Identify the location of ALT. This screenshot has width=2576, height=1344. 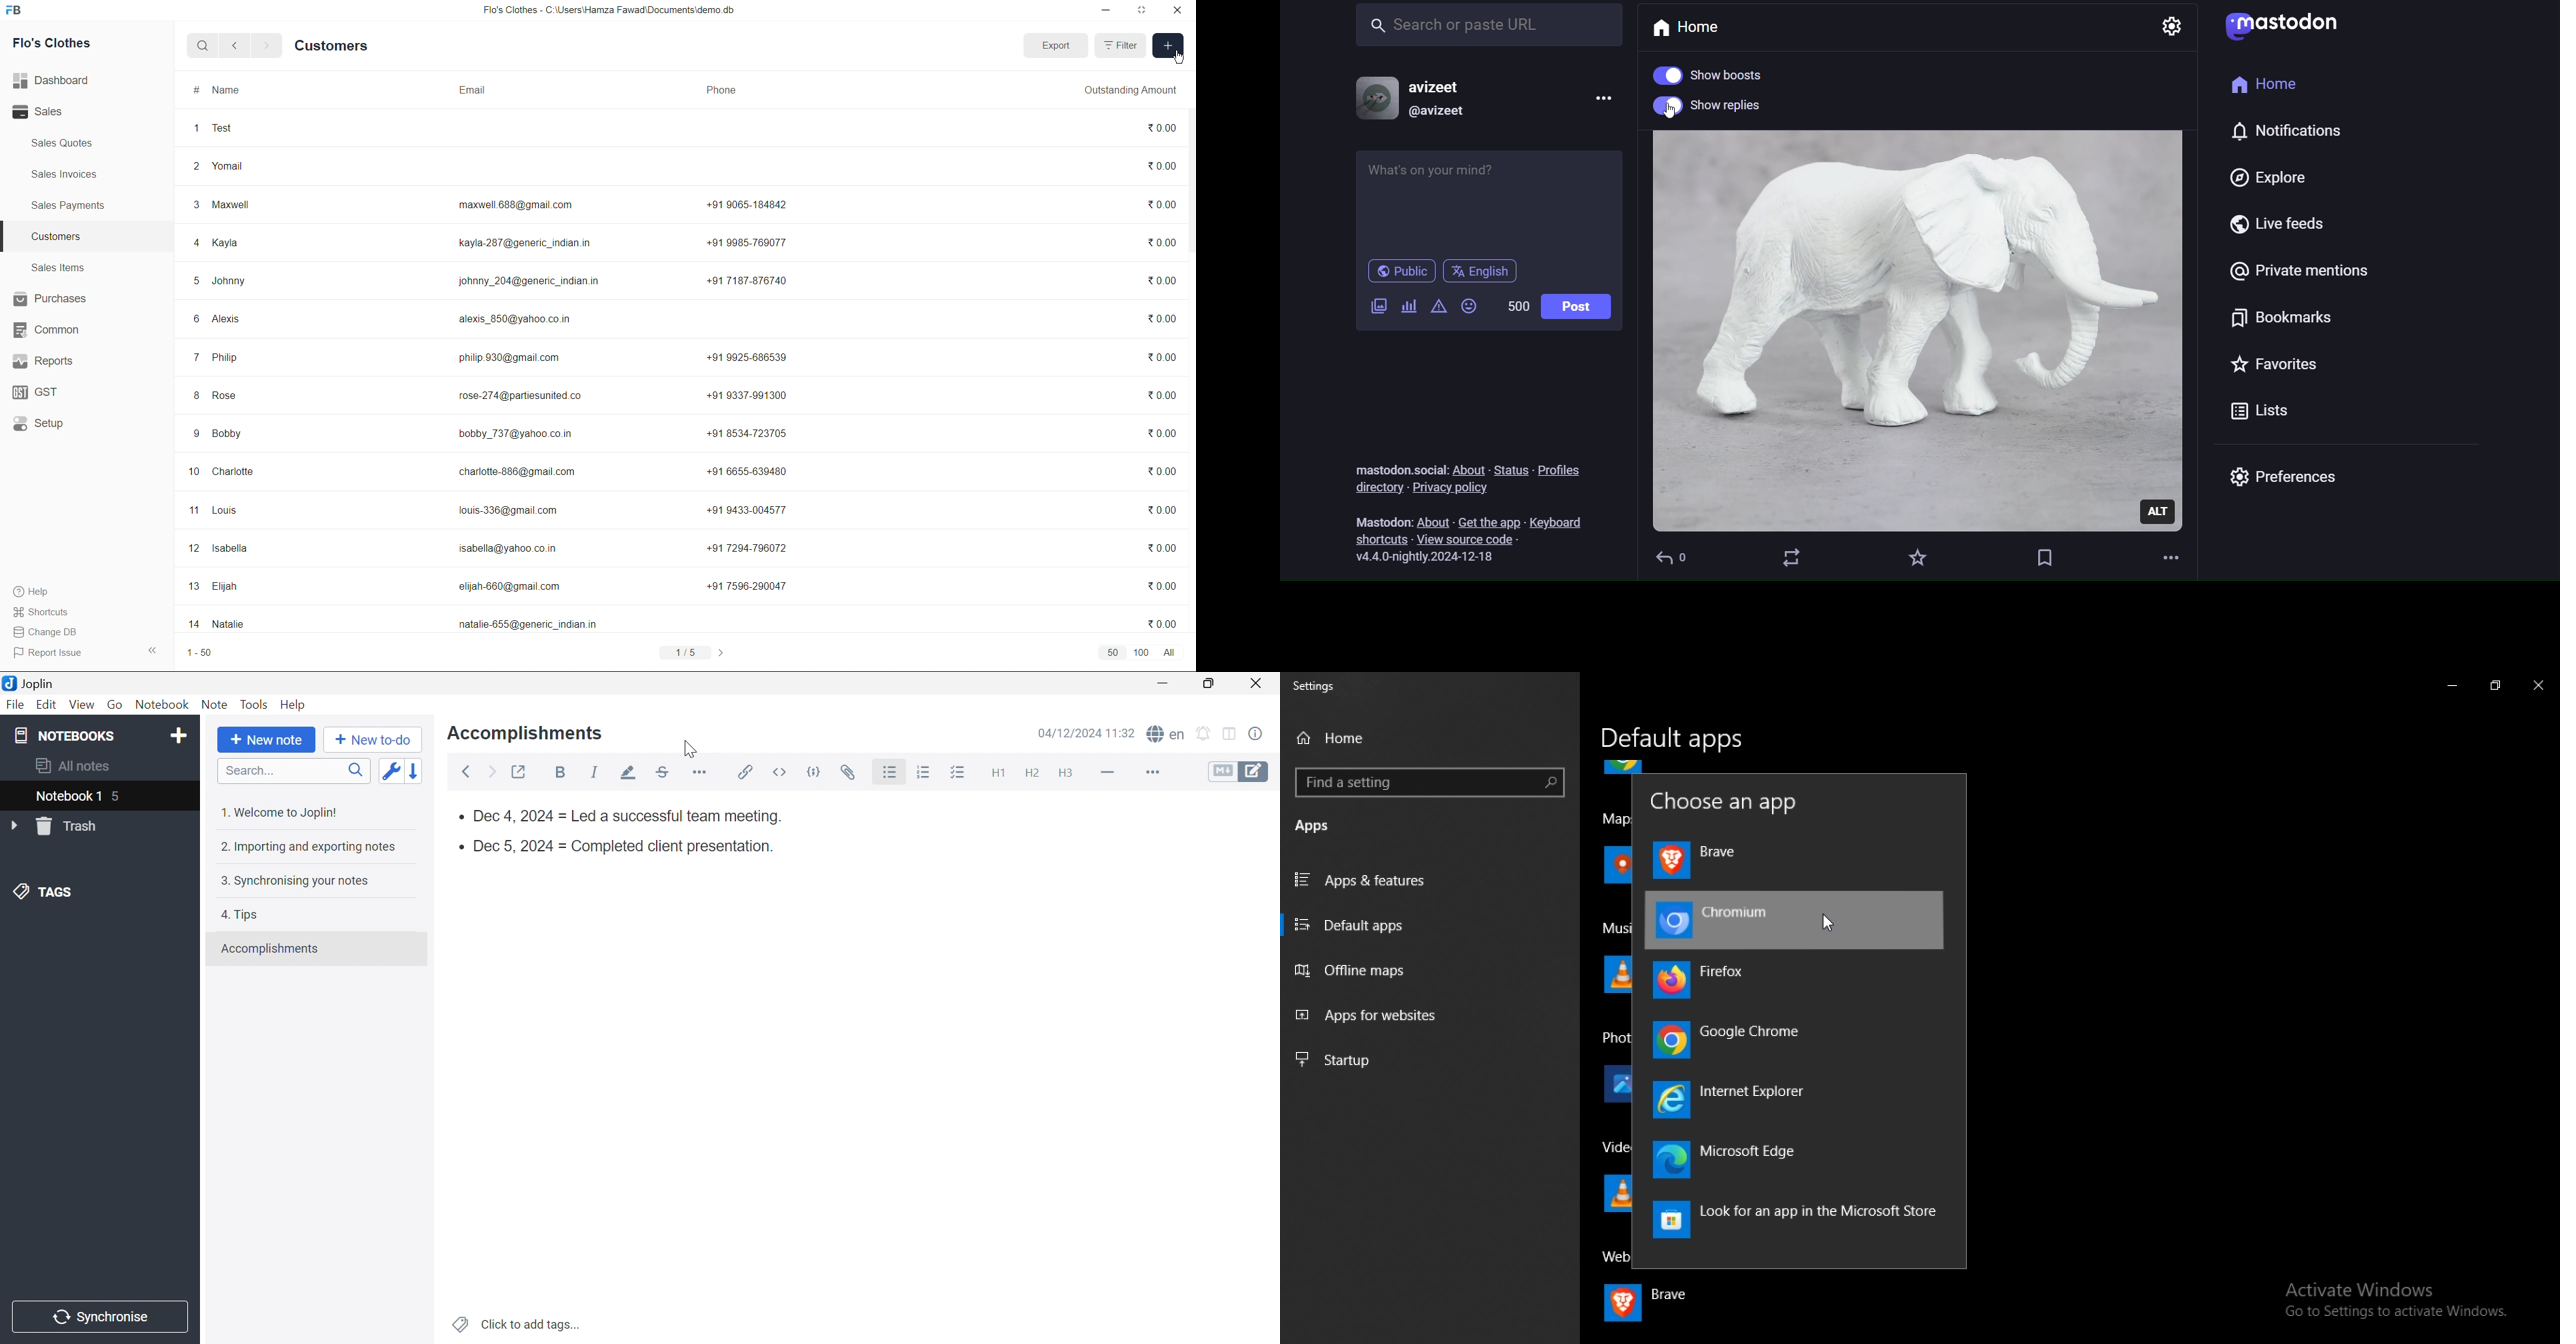
(2158, 512).